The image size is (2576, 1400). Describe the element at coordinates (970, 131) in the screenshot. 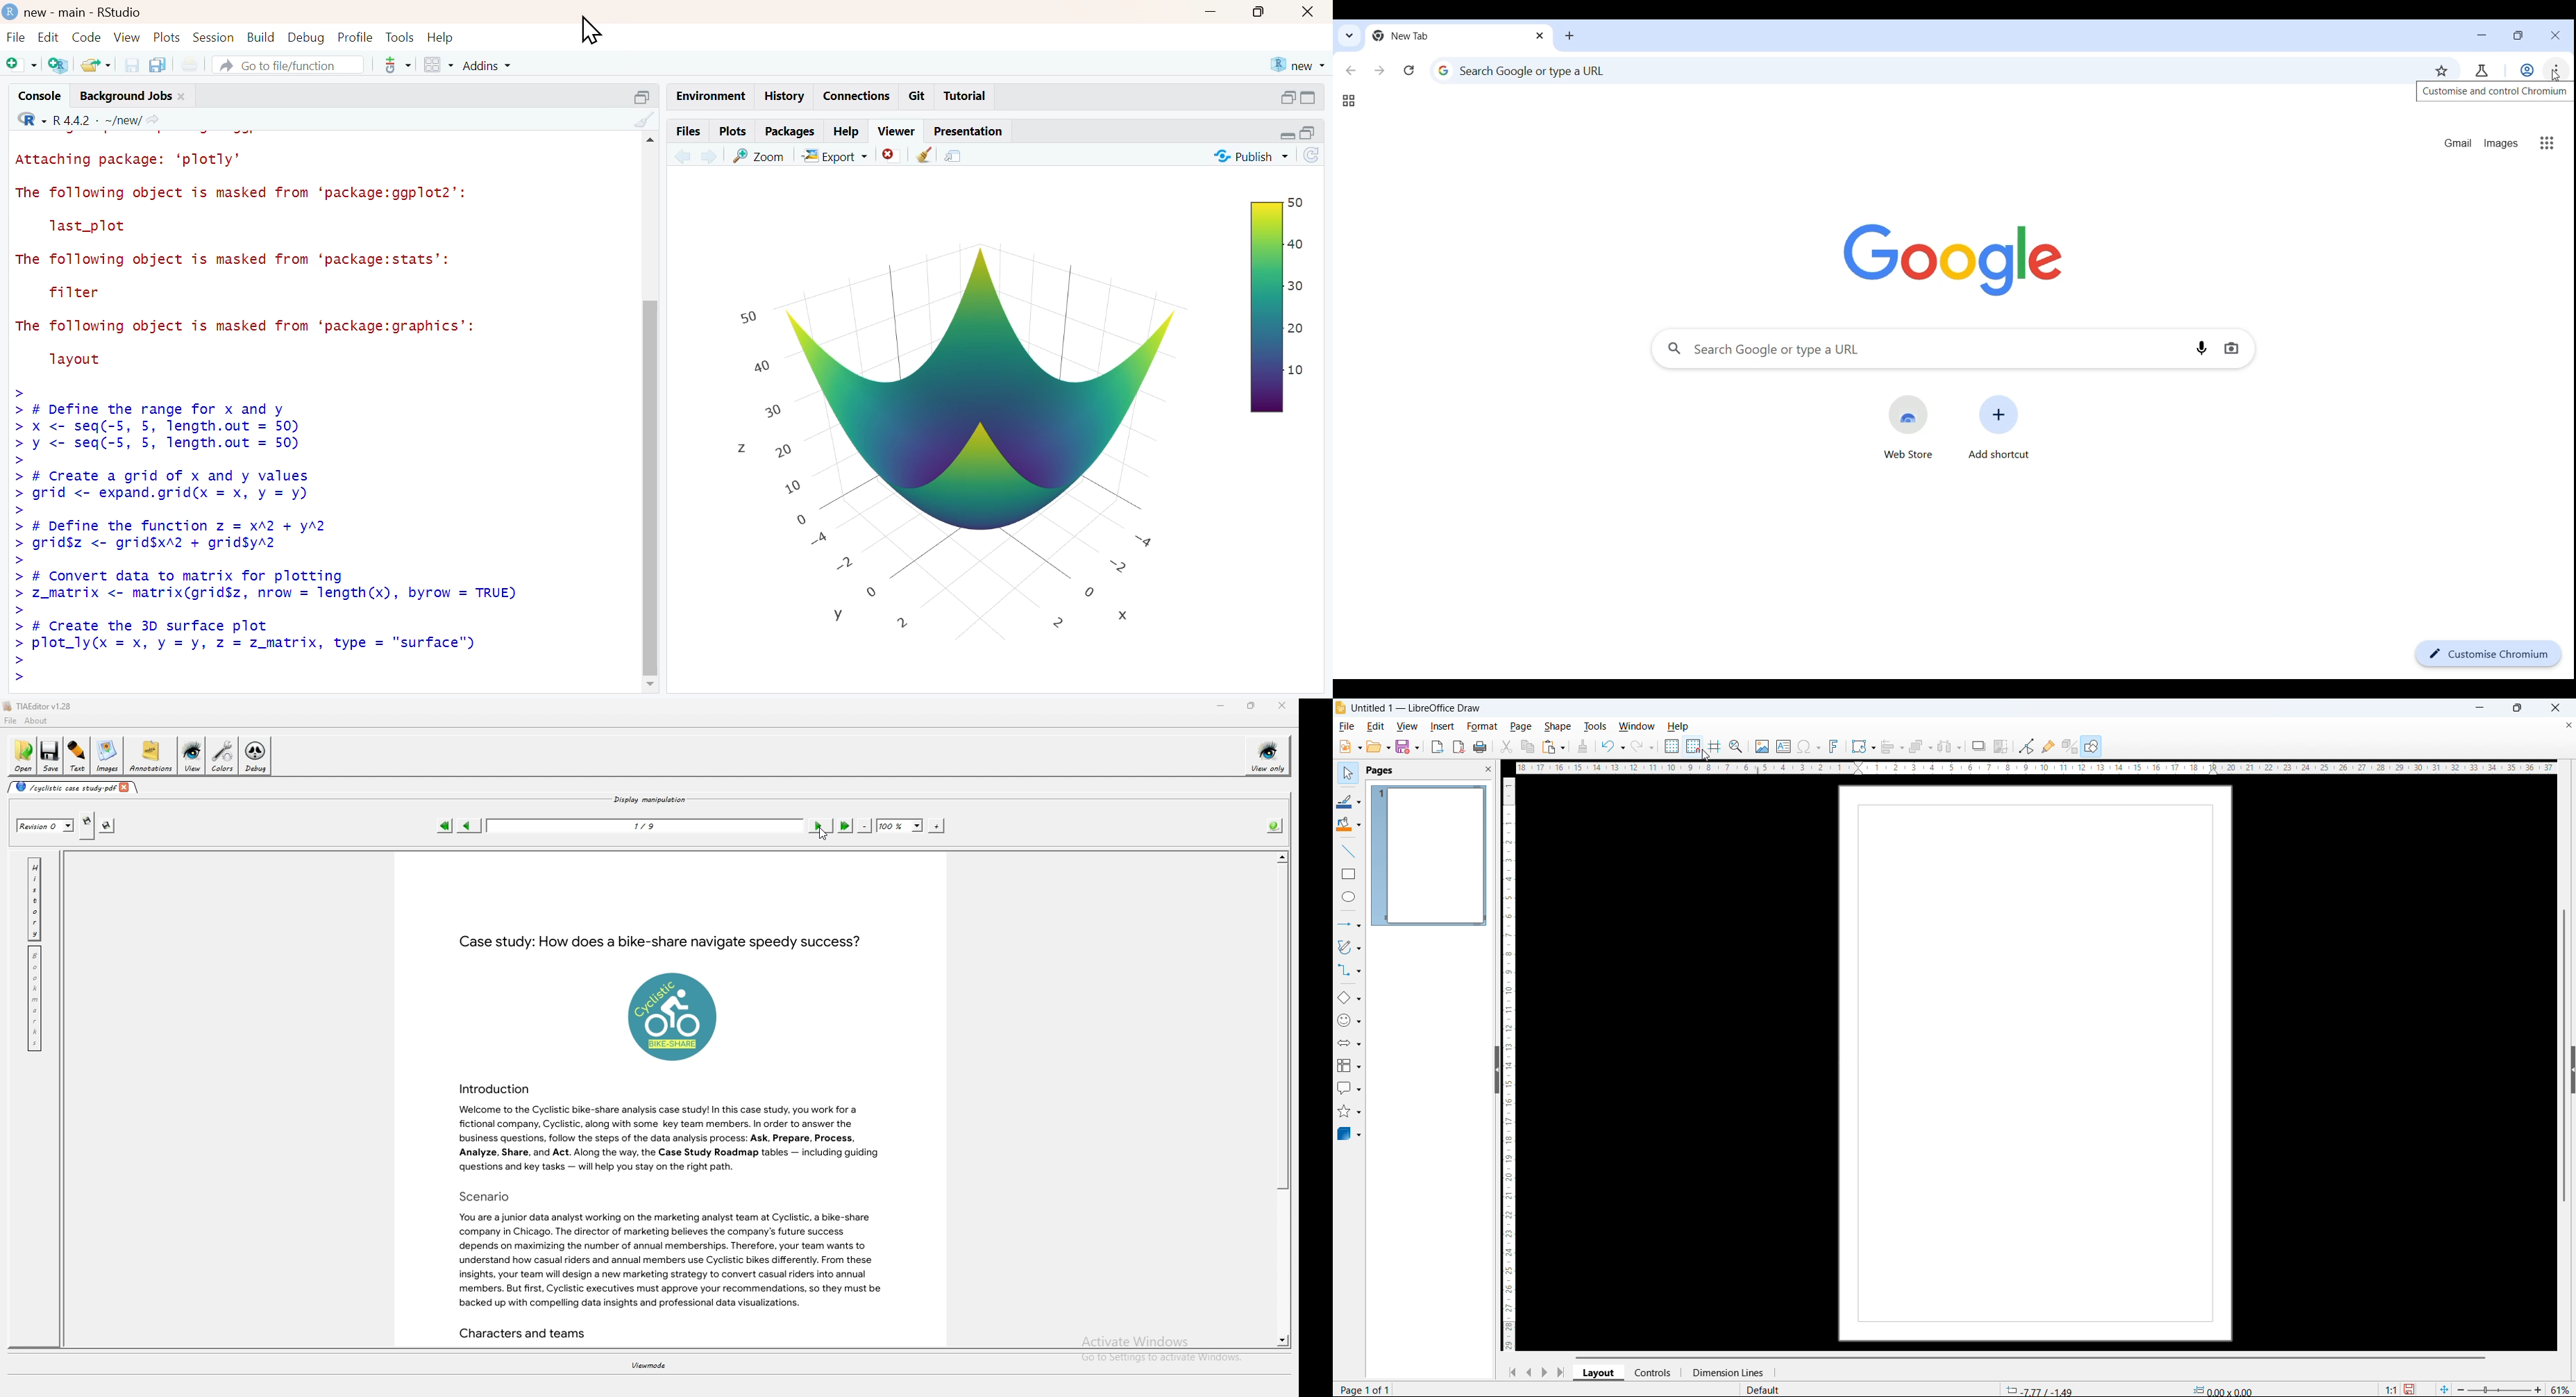

I see `presentation` at that location.